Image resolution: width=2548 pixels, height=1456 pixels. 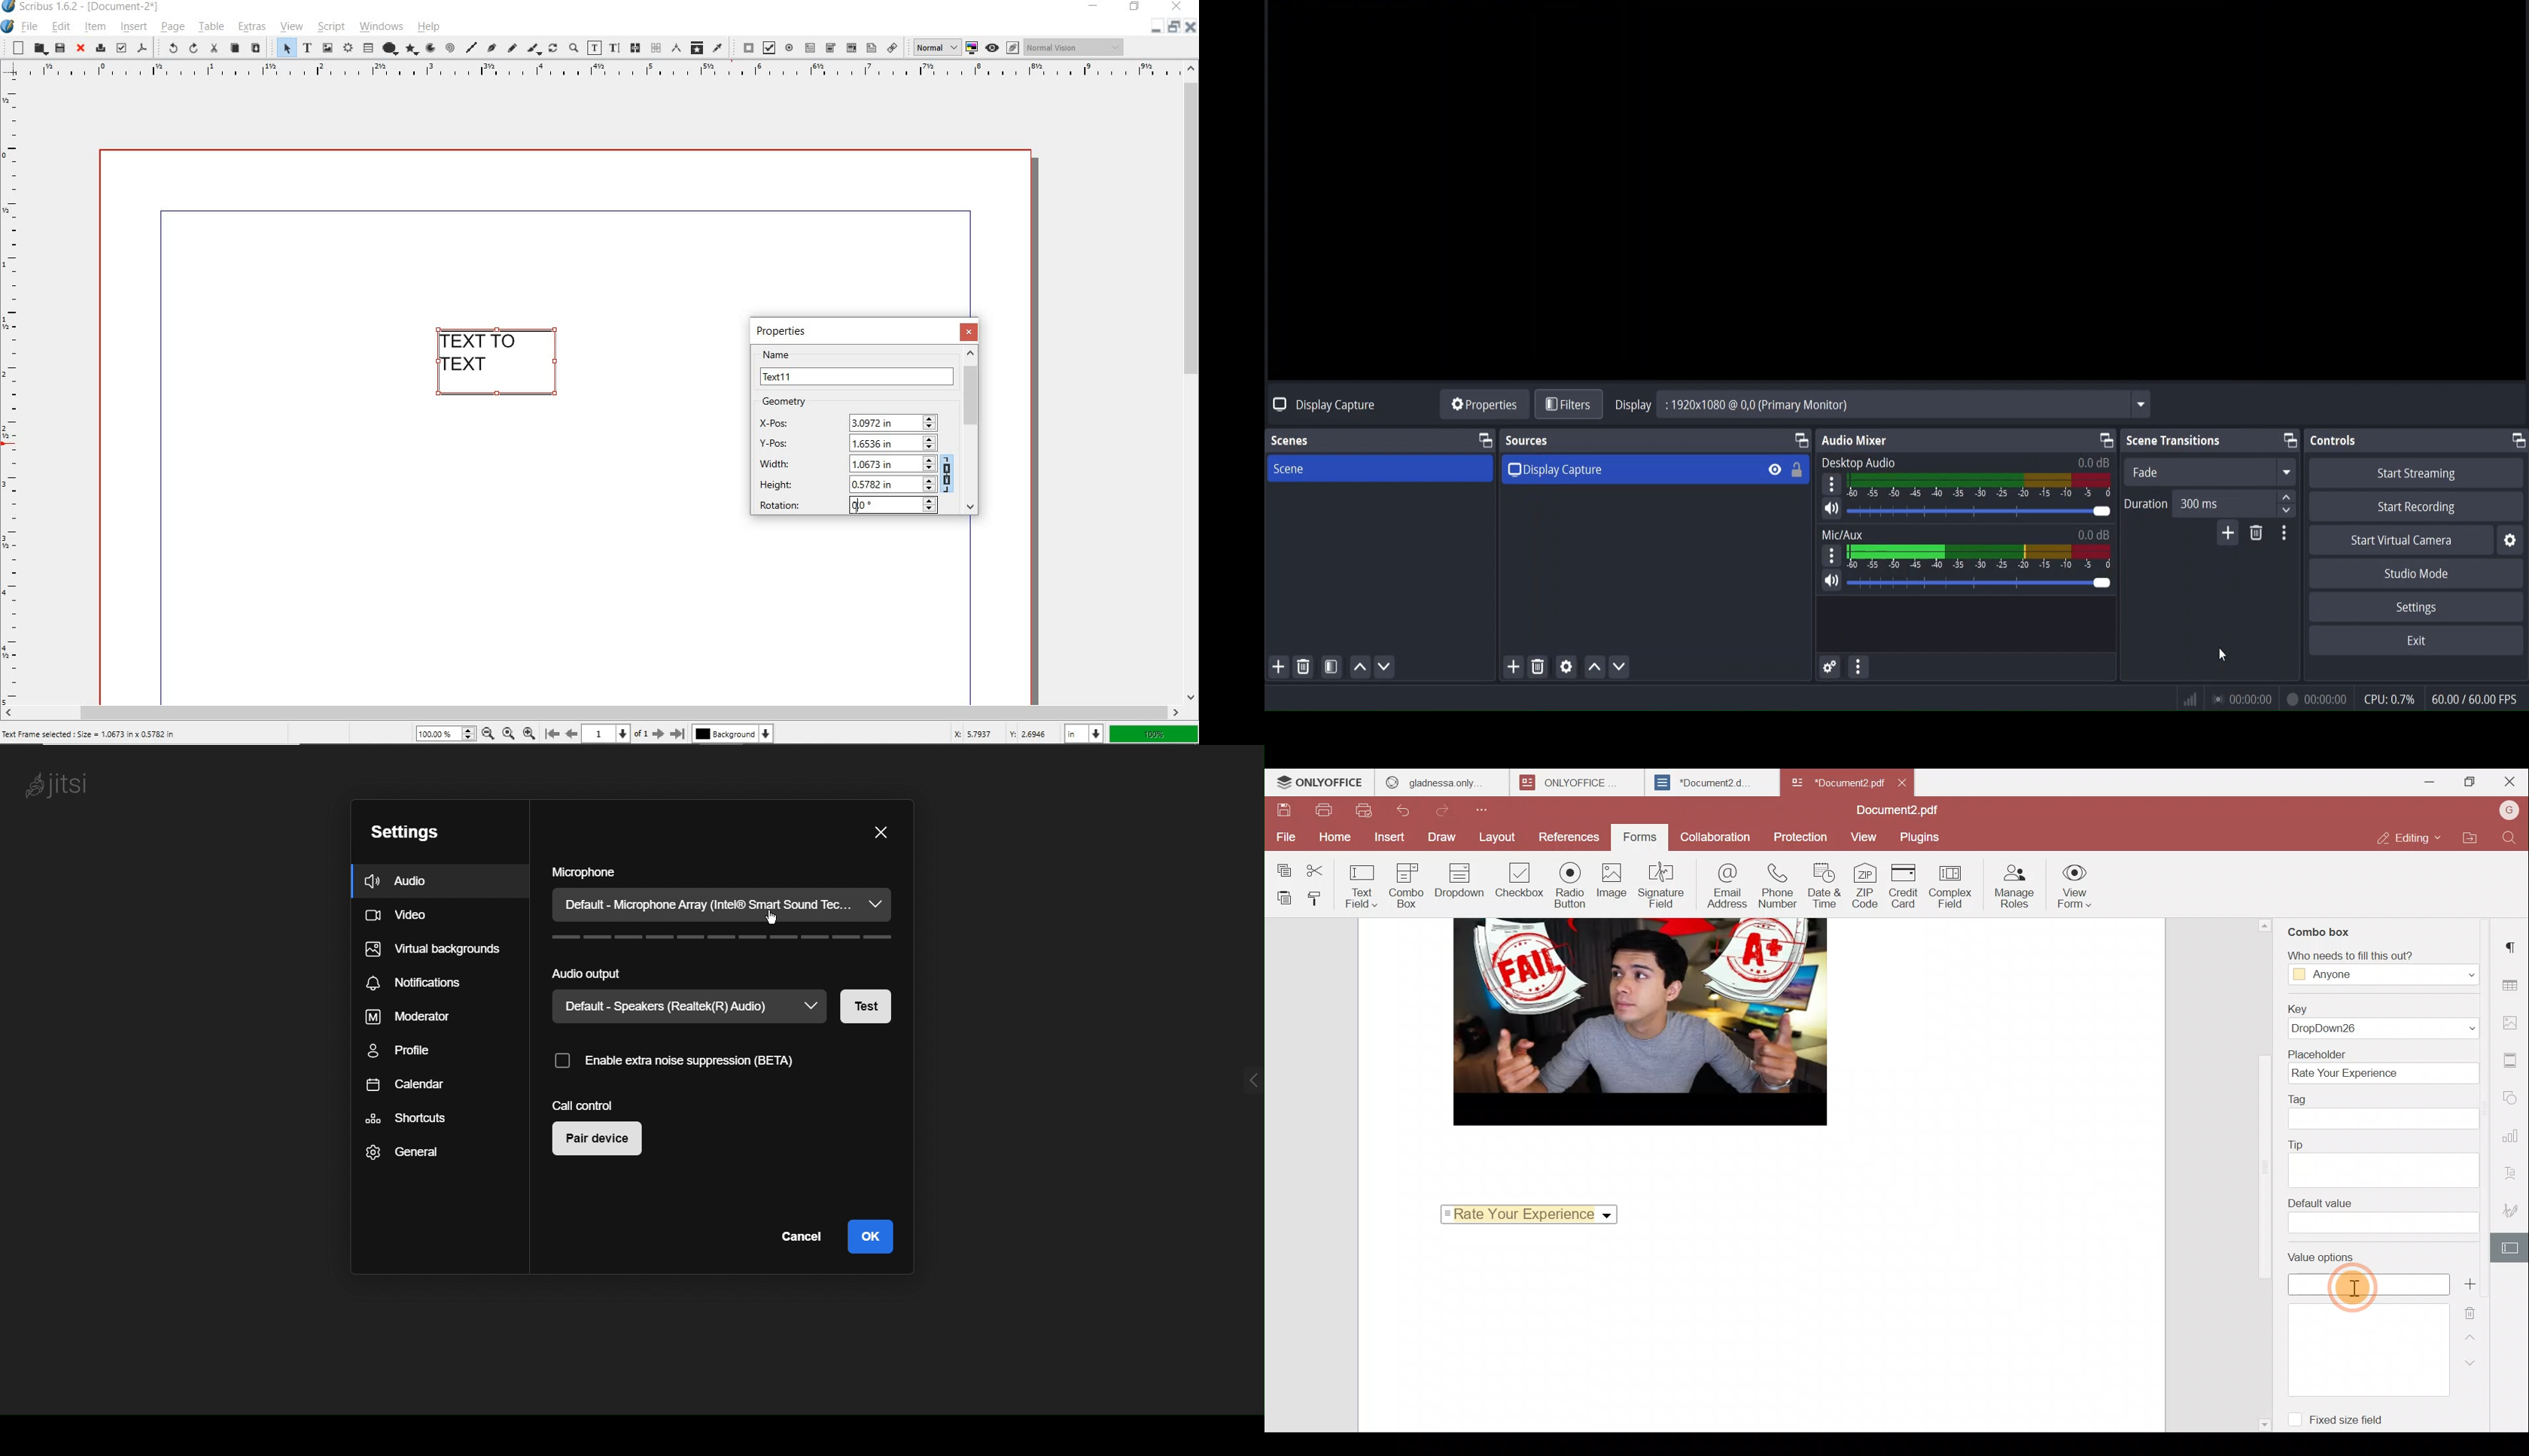 I want to click on Image settings, so click(x=2513, y=1023).